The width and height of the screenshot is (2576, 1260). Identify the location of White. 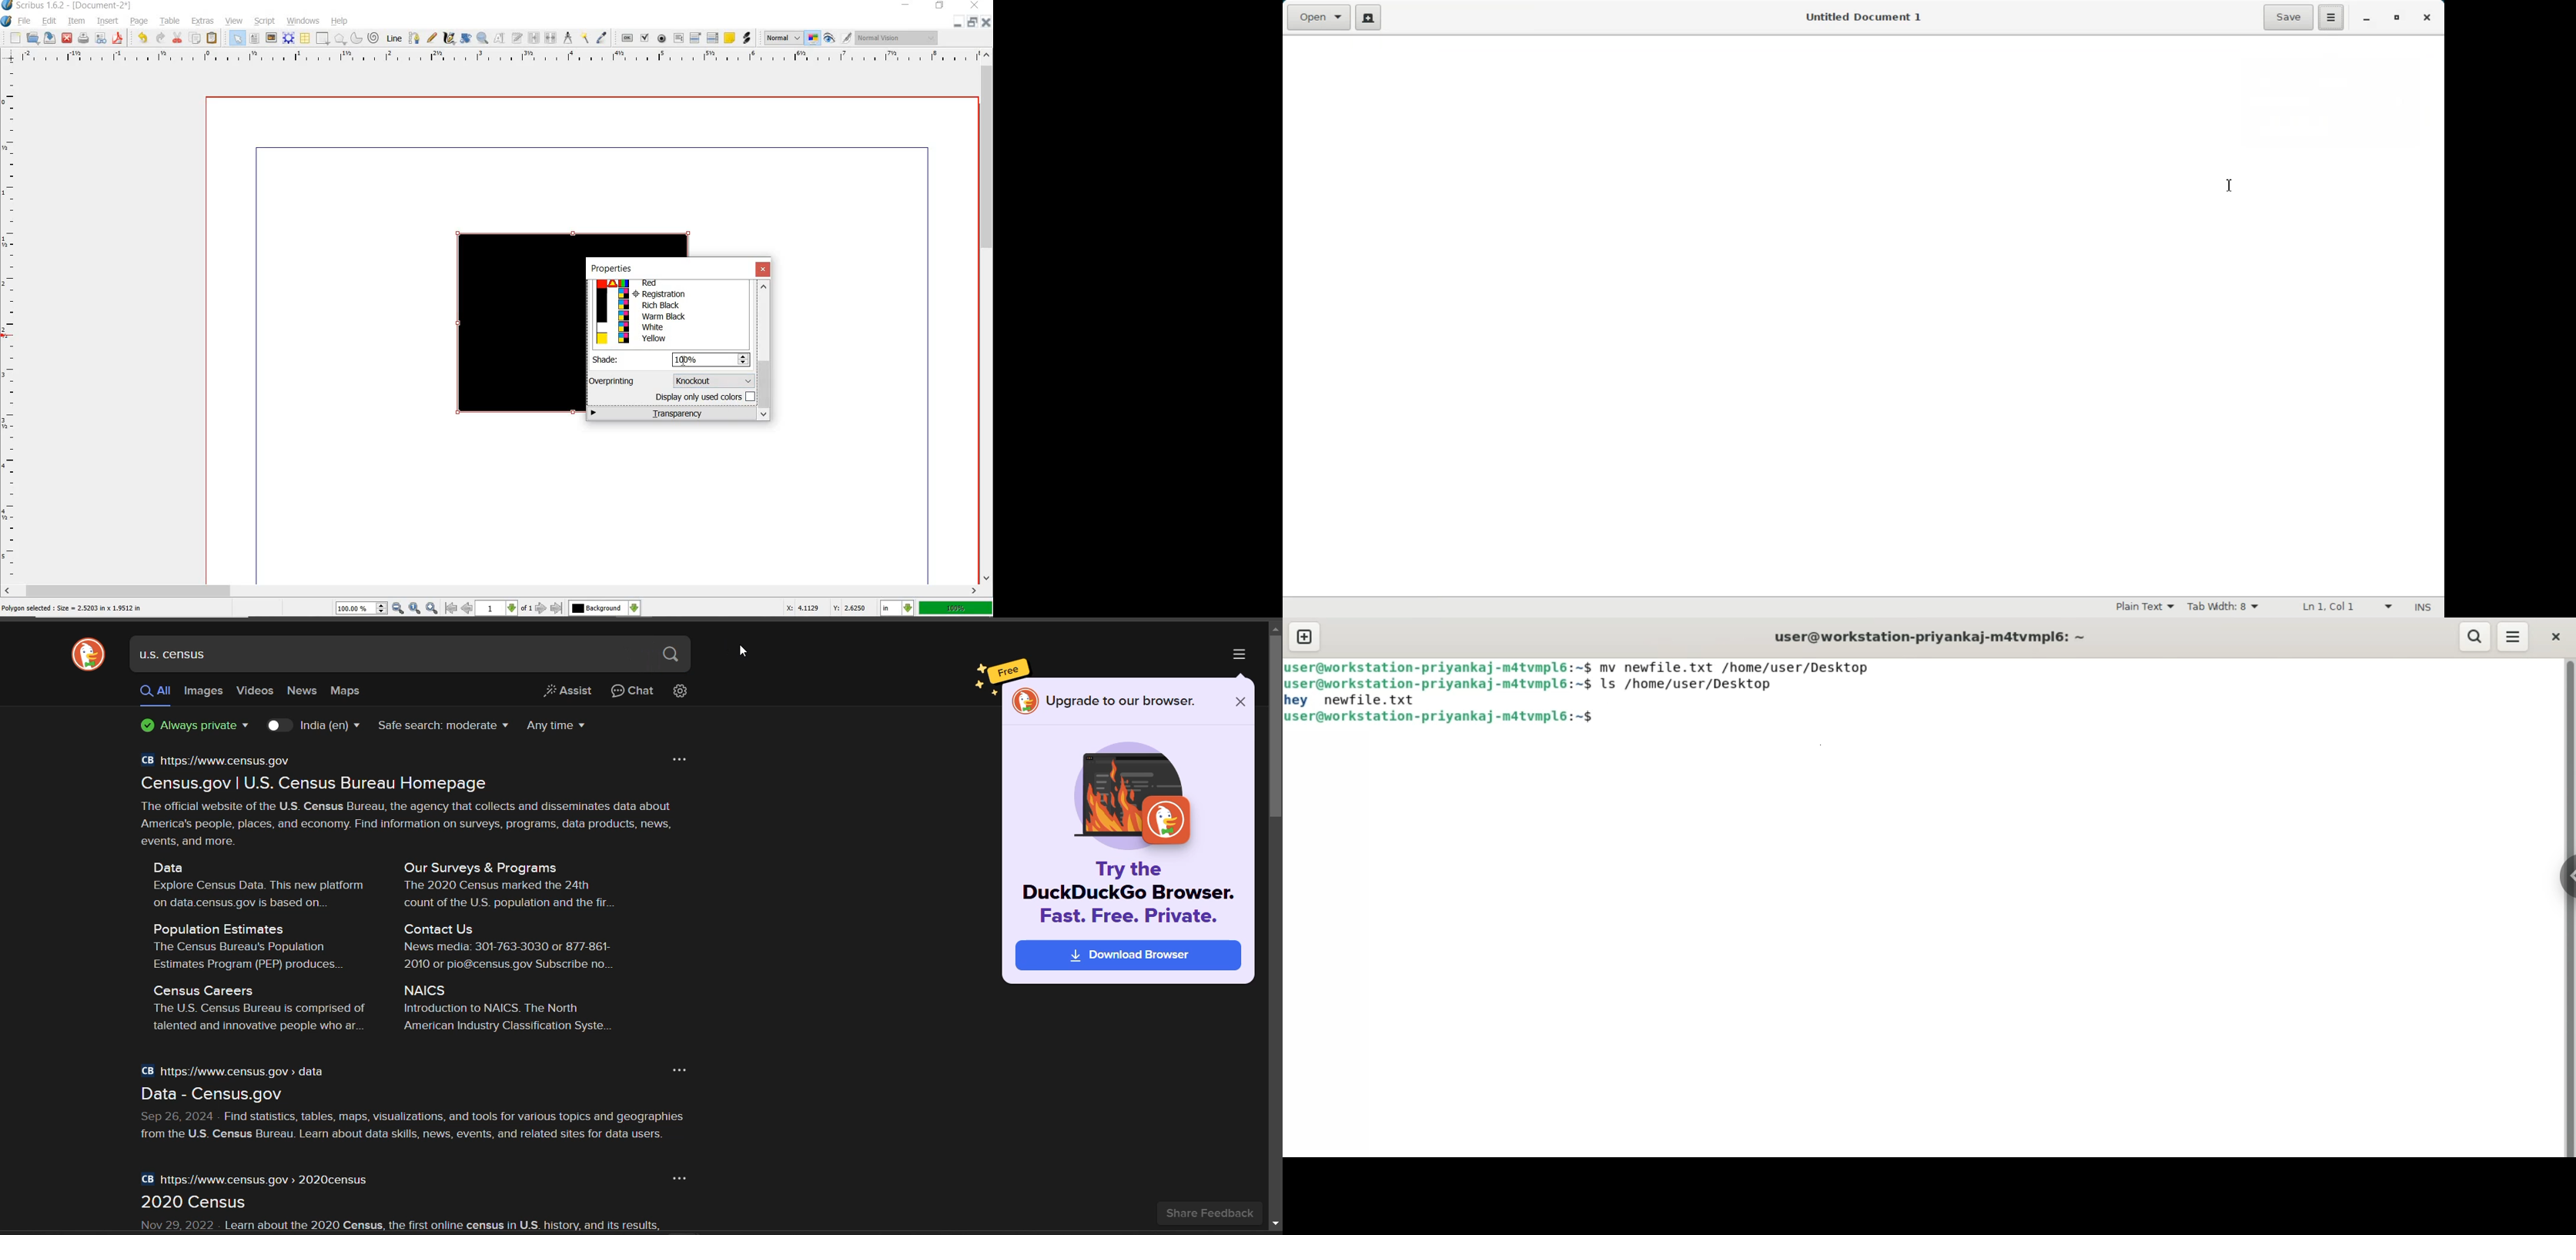
(668, 326).